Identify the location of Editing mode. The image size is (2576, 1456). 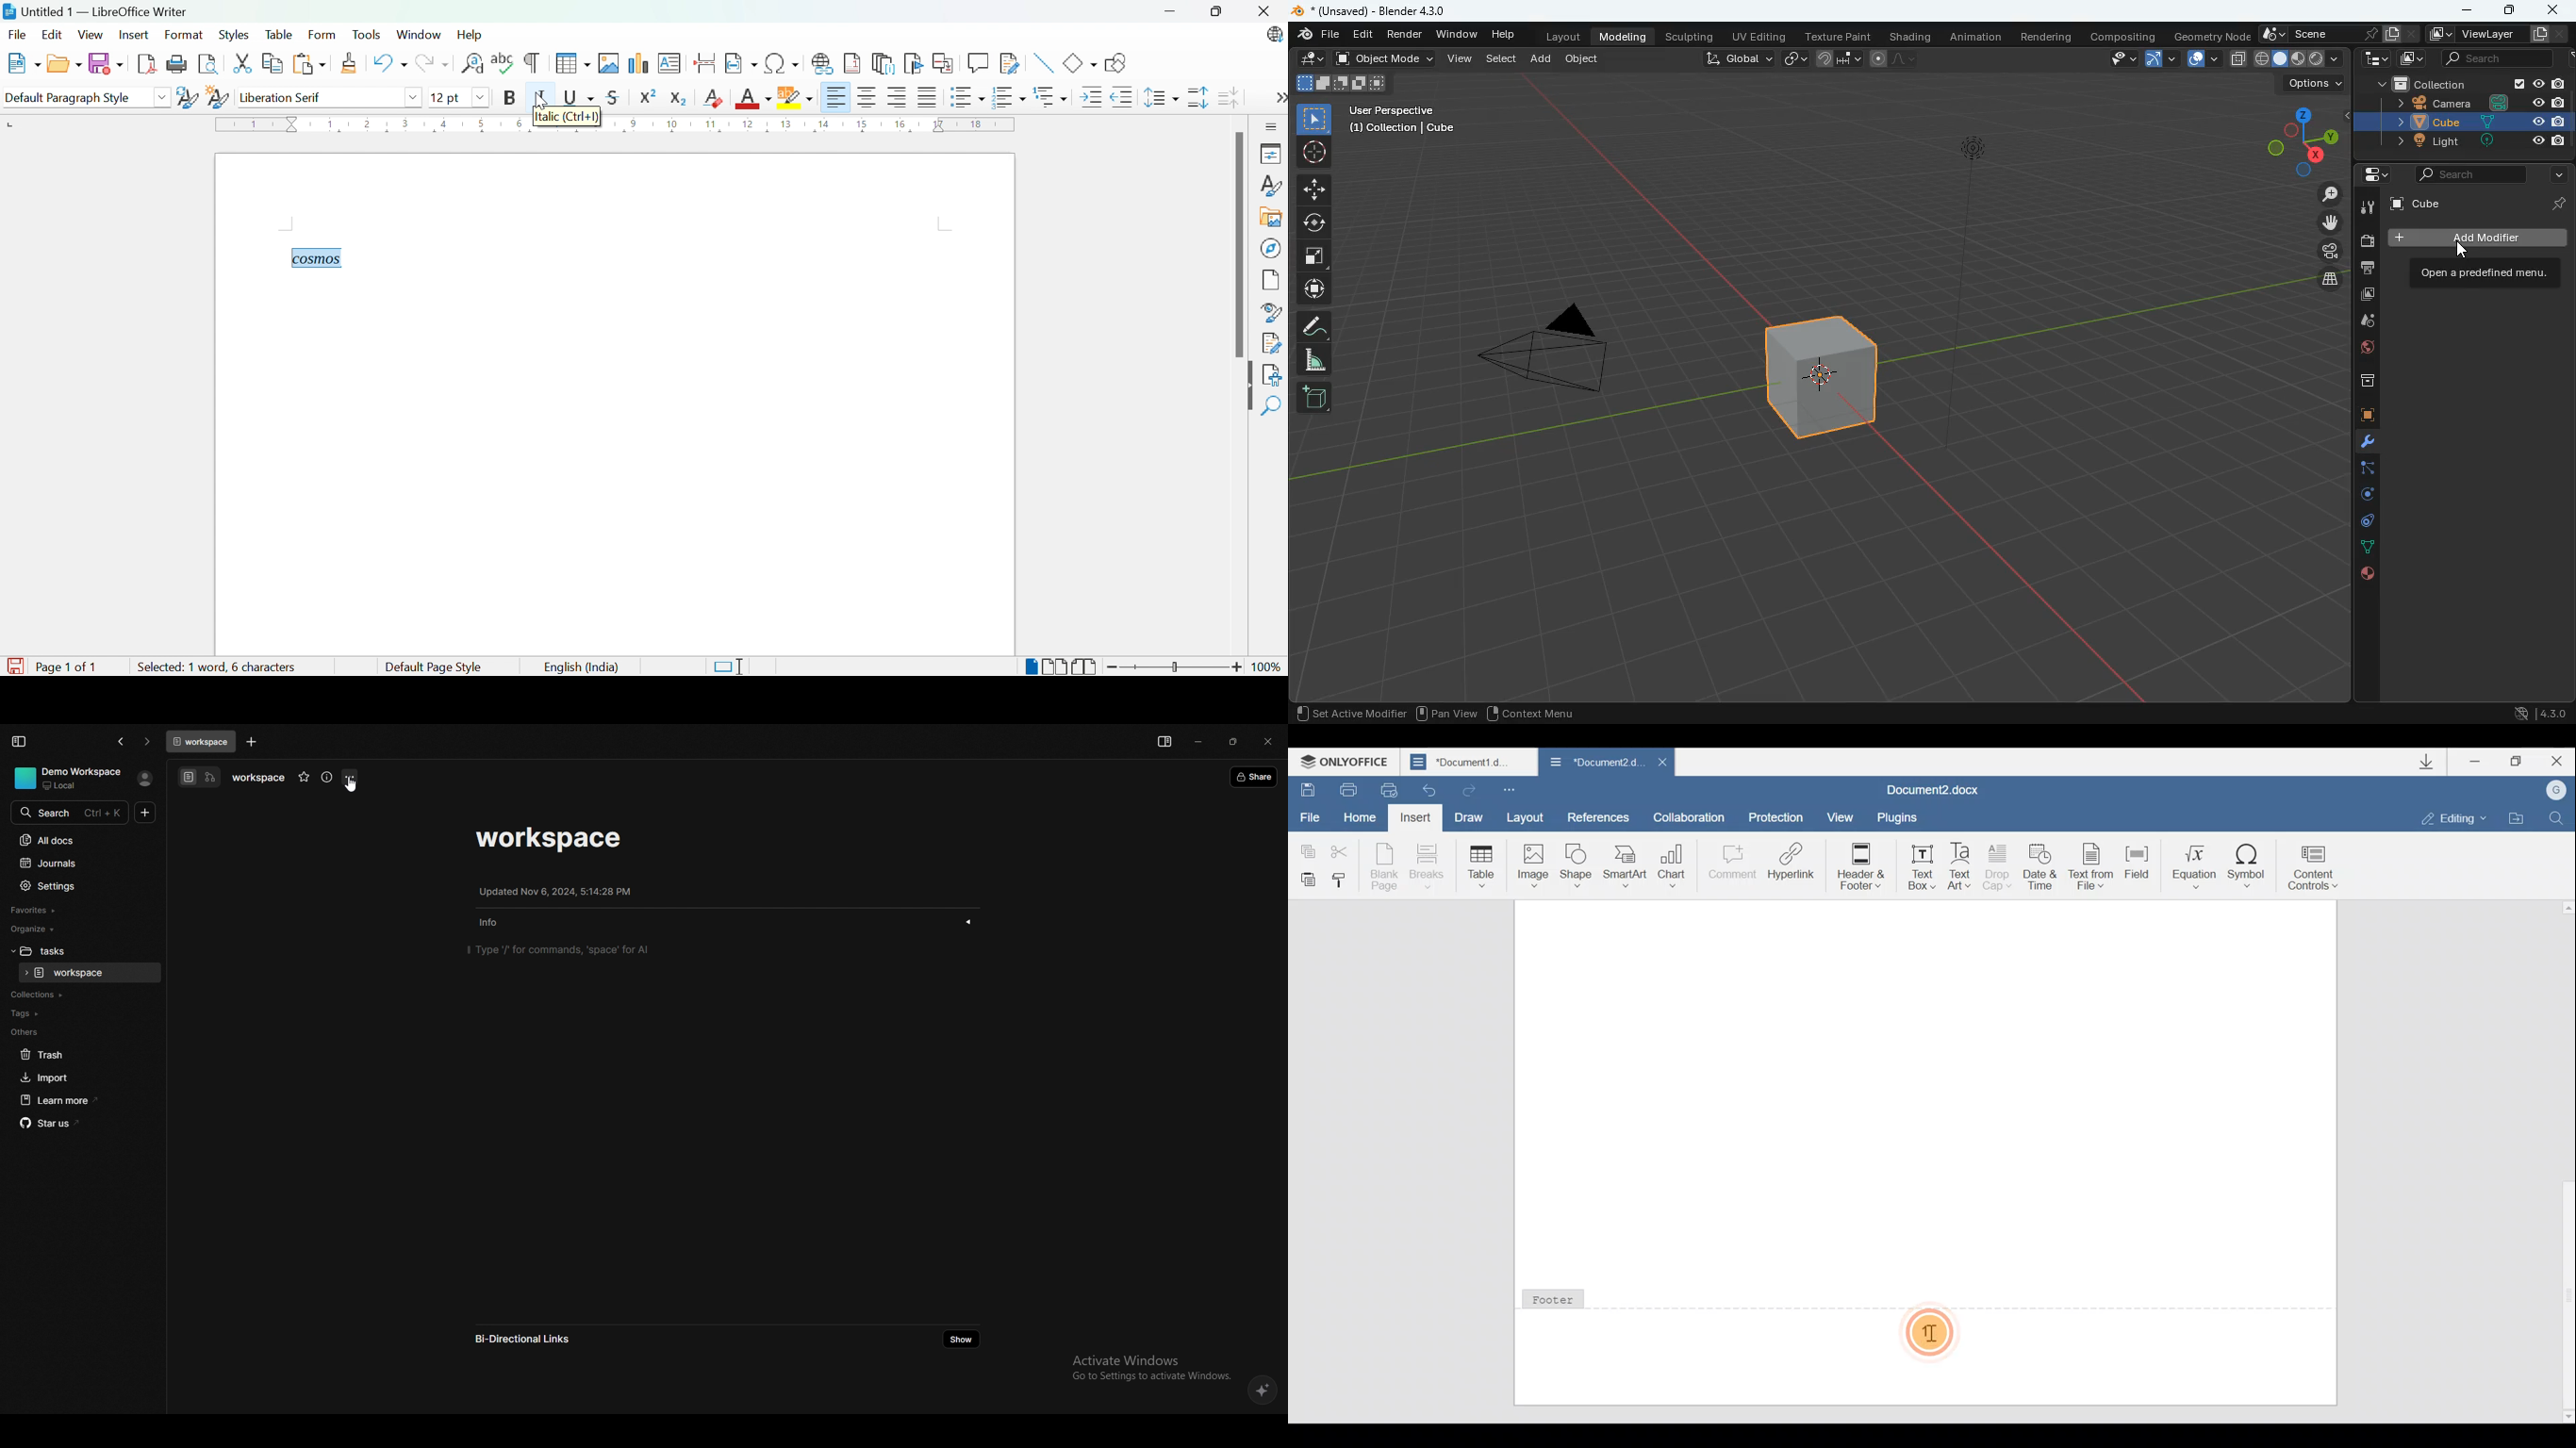
(2447, 817).